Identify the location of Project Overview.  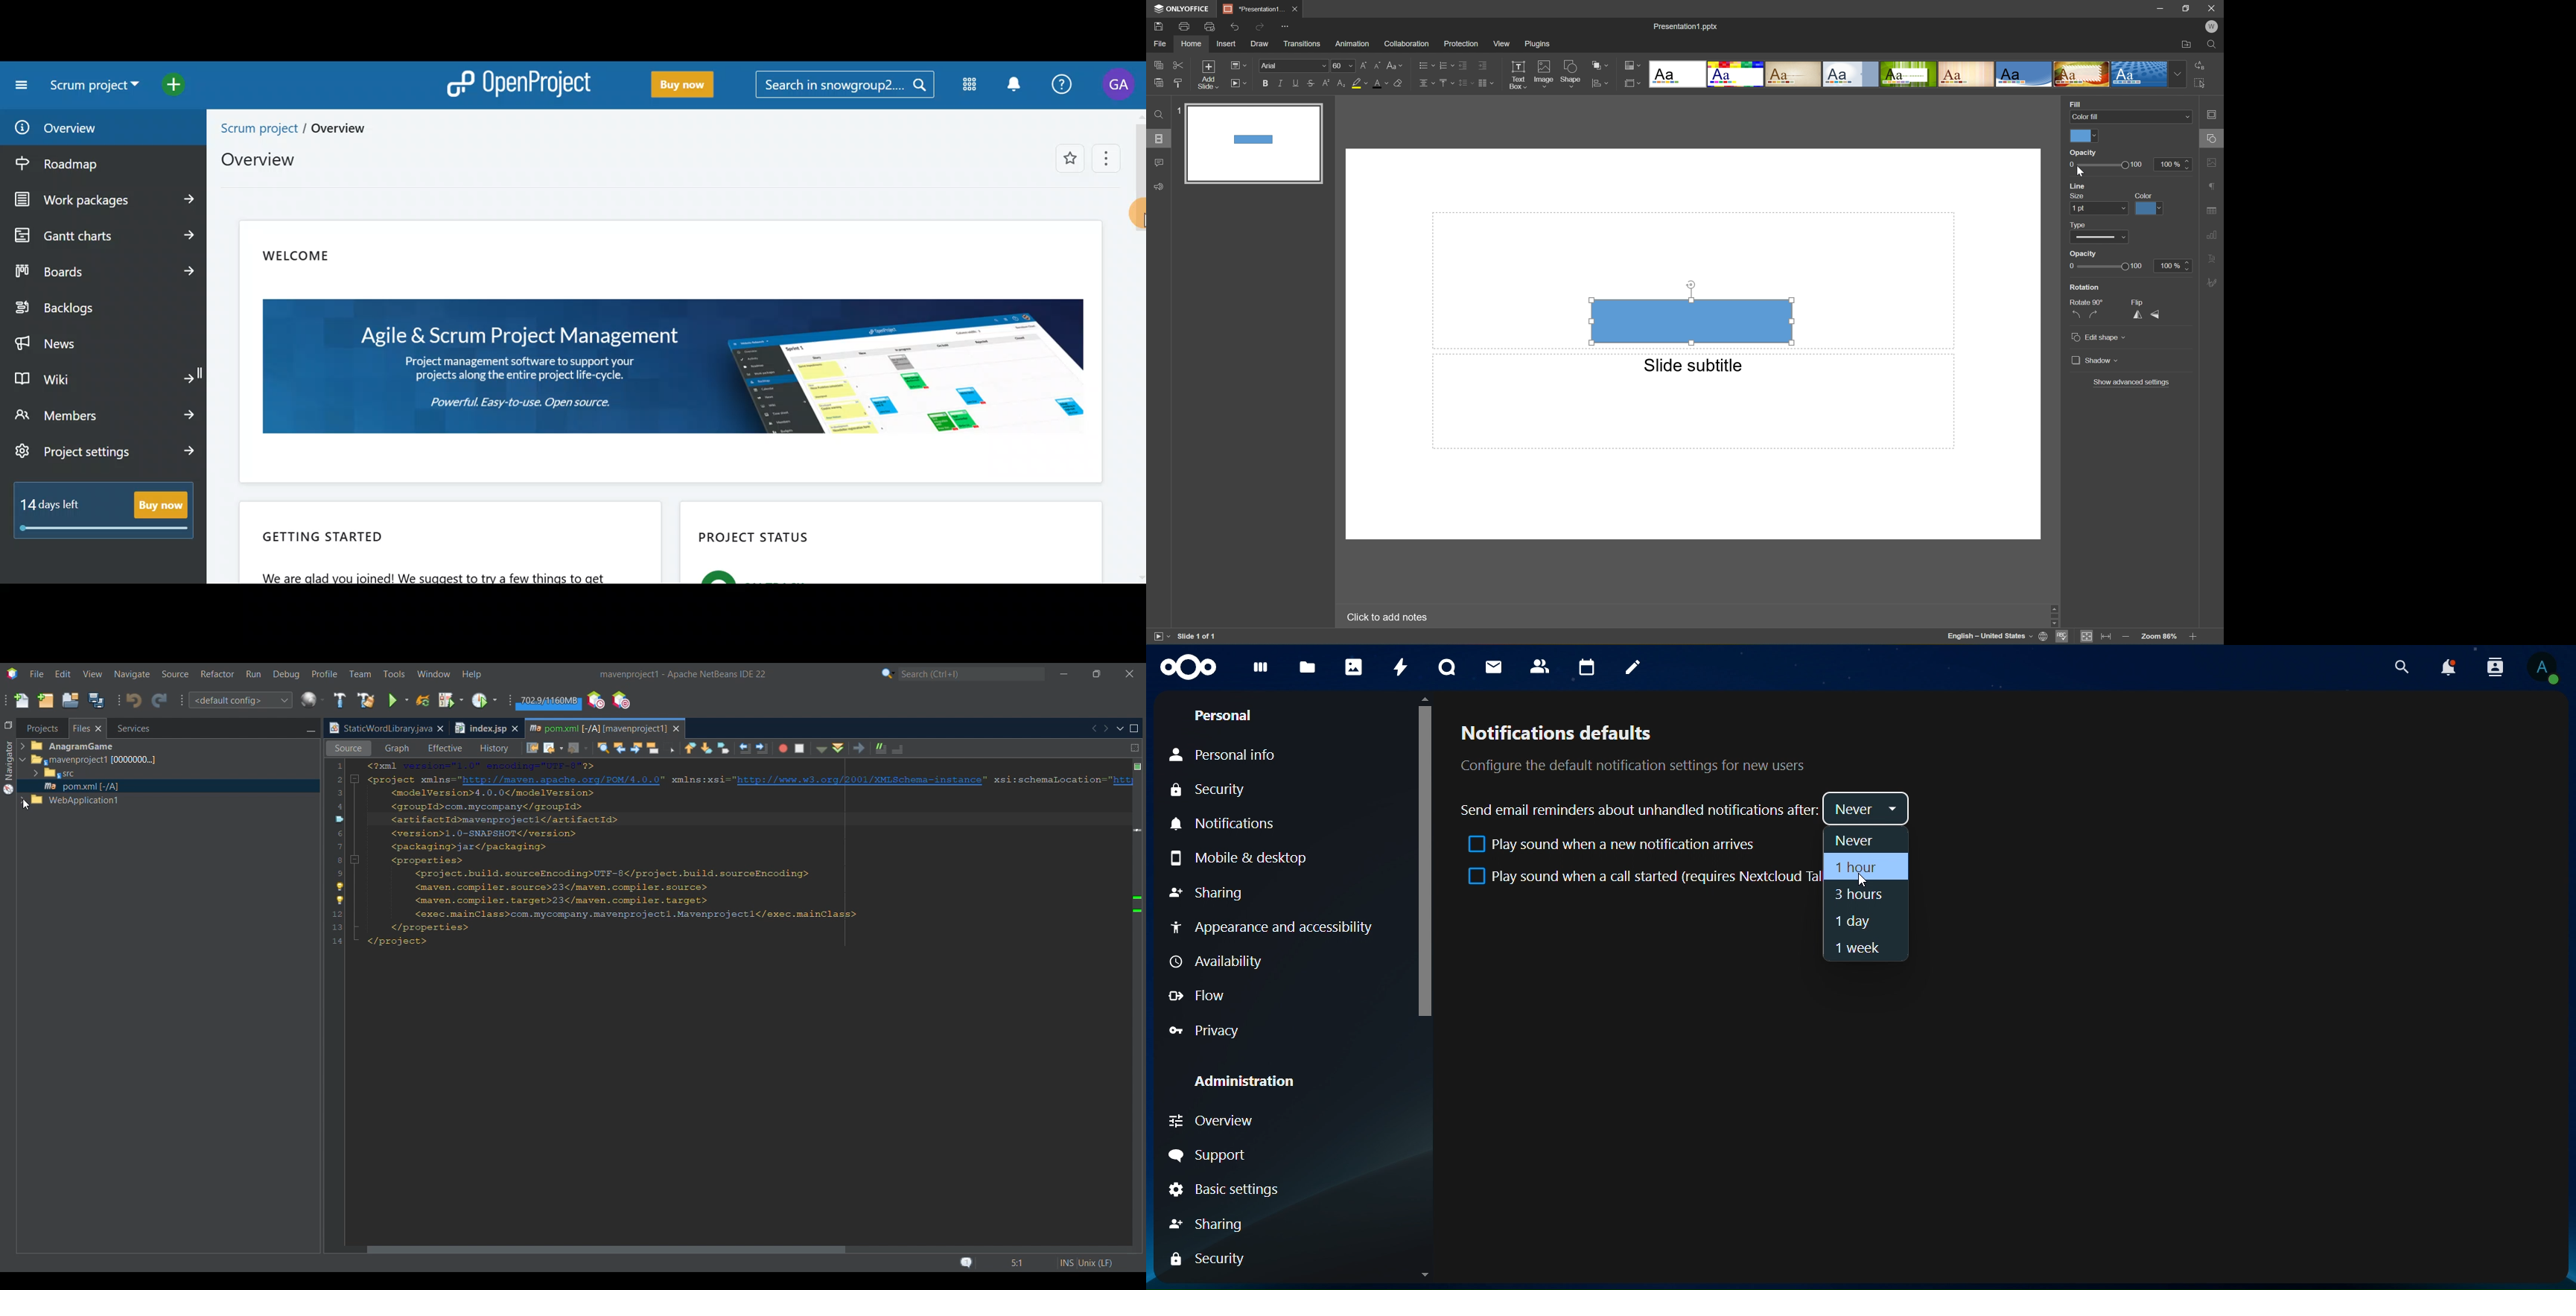
(290, 146).